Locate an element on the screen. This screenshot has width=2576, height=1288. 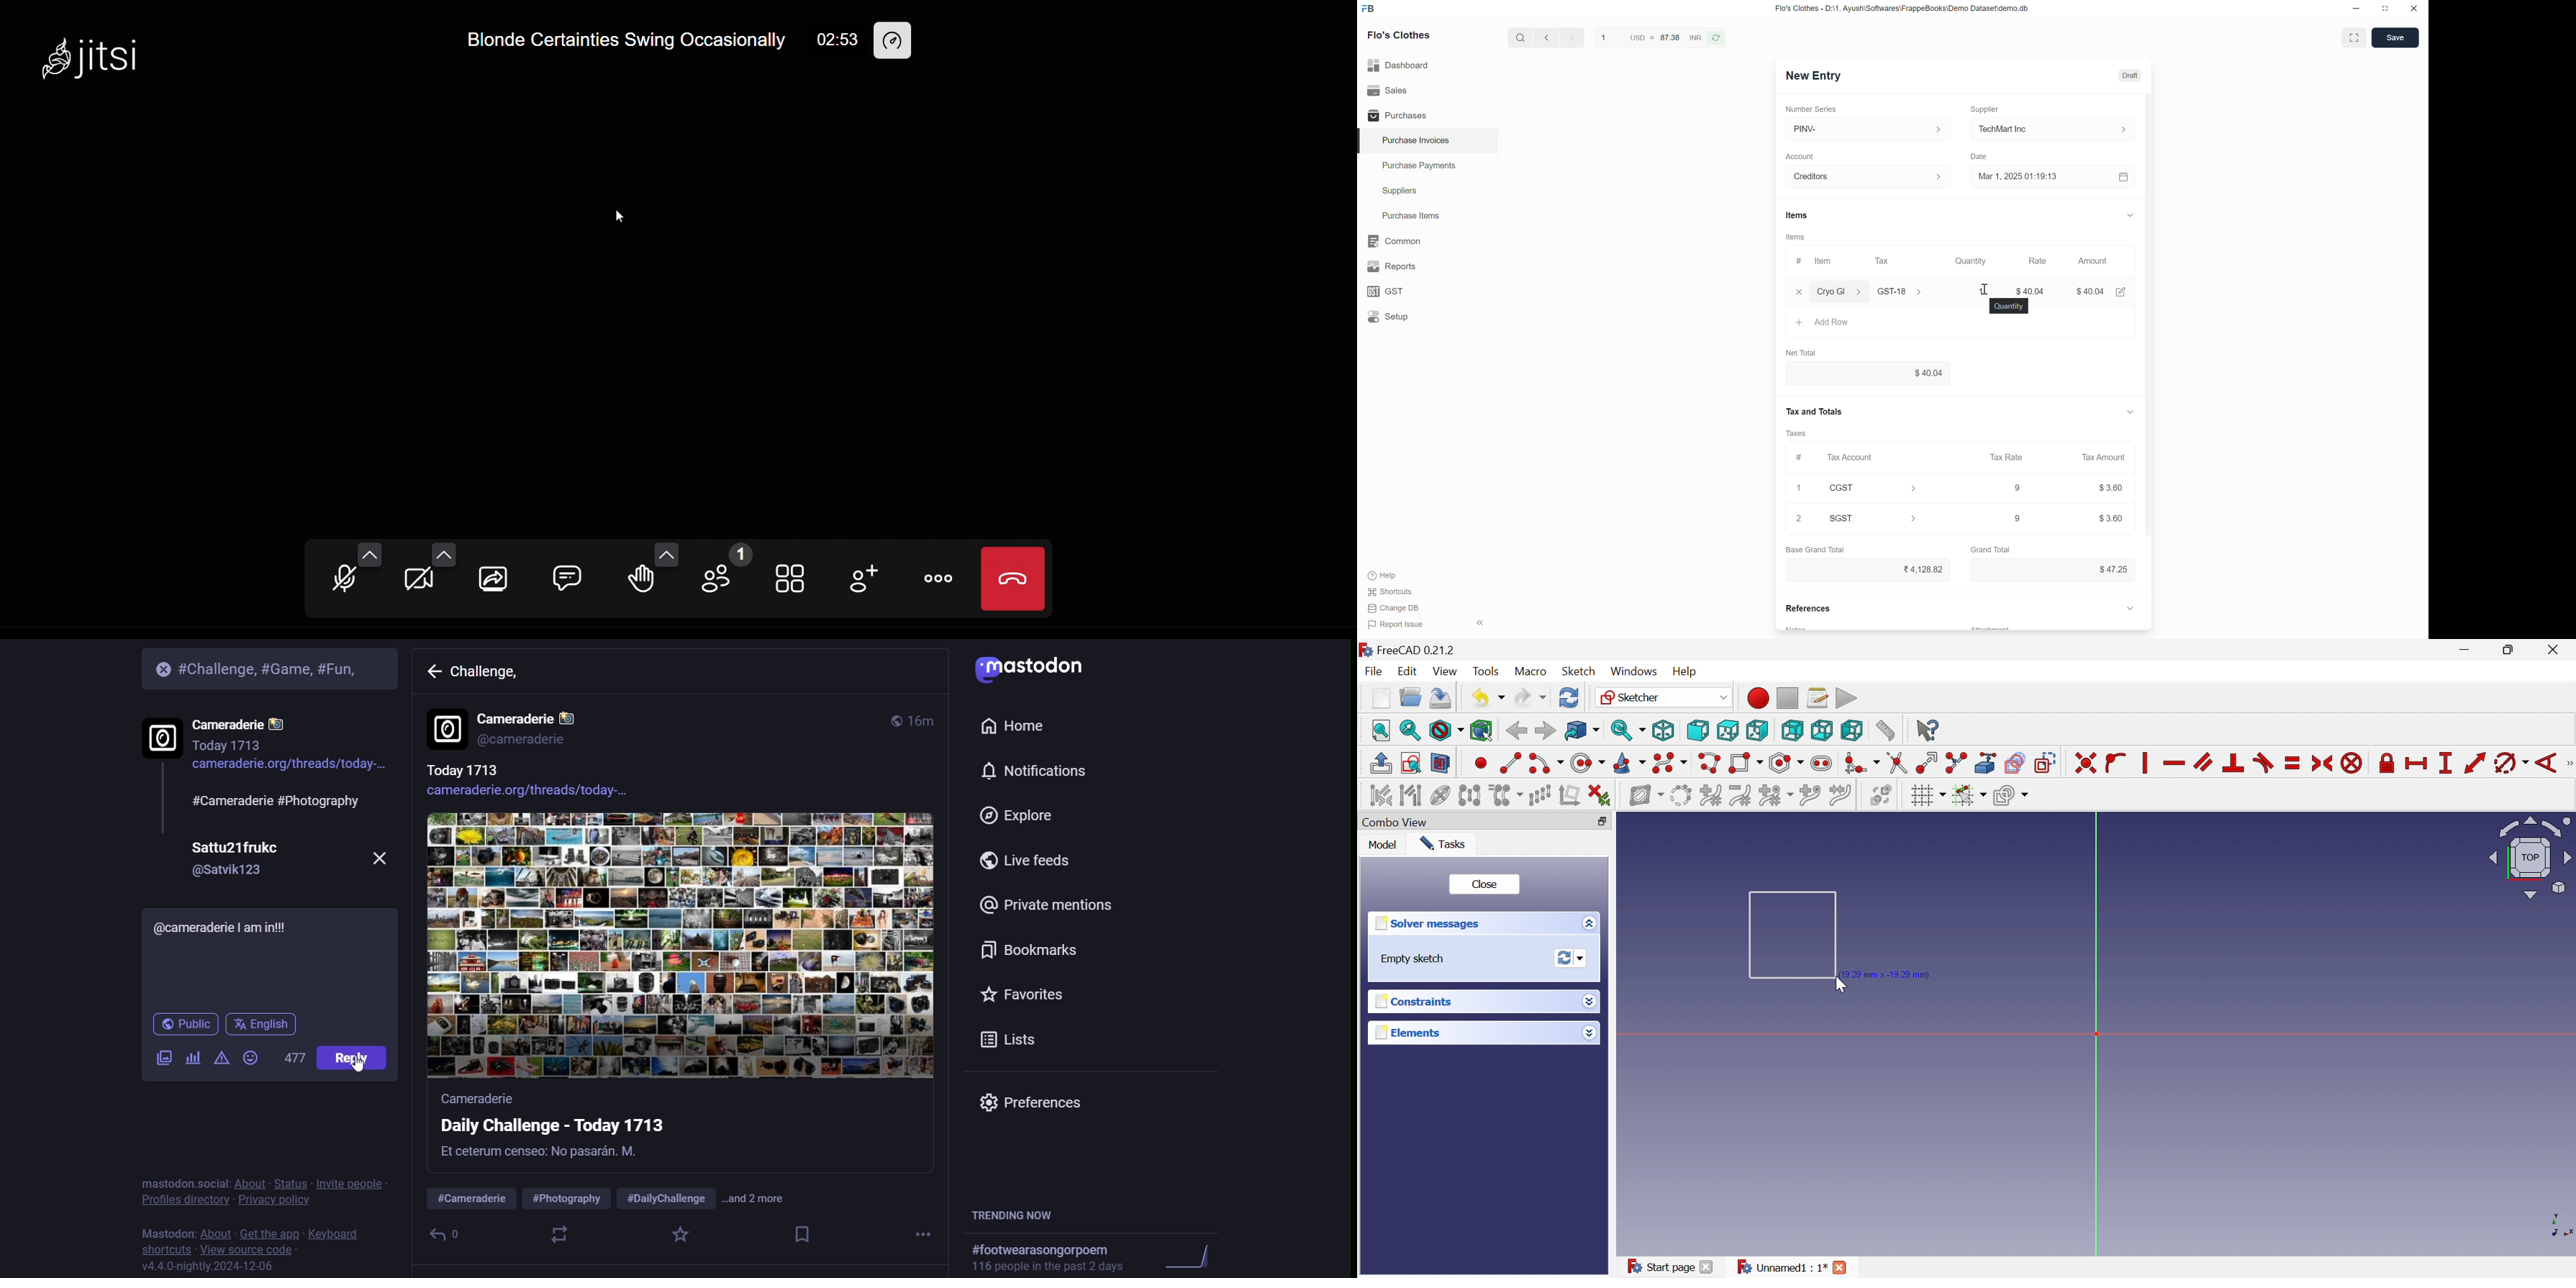
frappe books logo is located at coordinates (1370, 8).